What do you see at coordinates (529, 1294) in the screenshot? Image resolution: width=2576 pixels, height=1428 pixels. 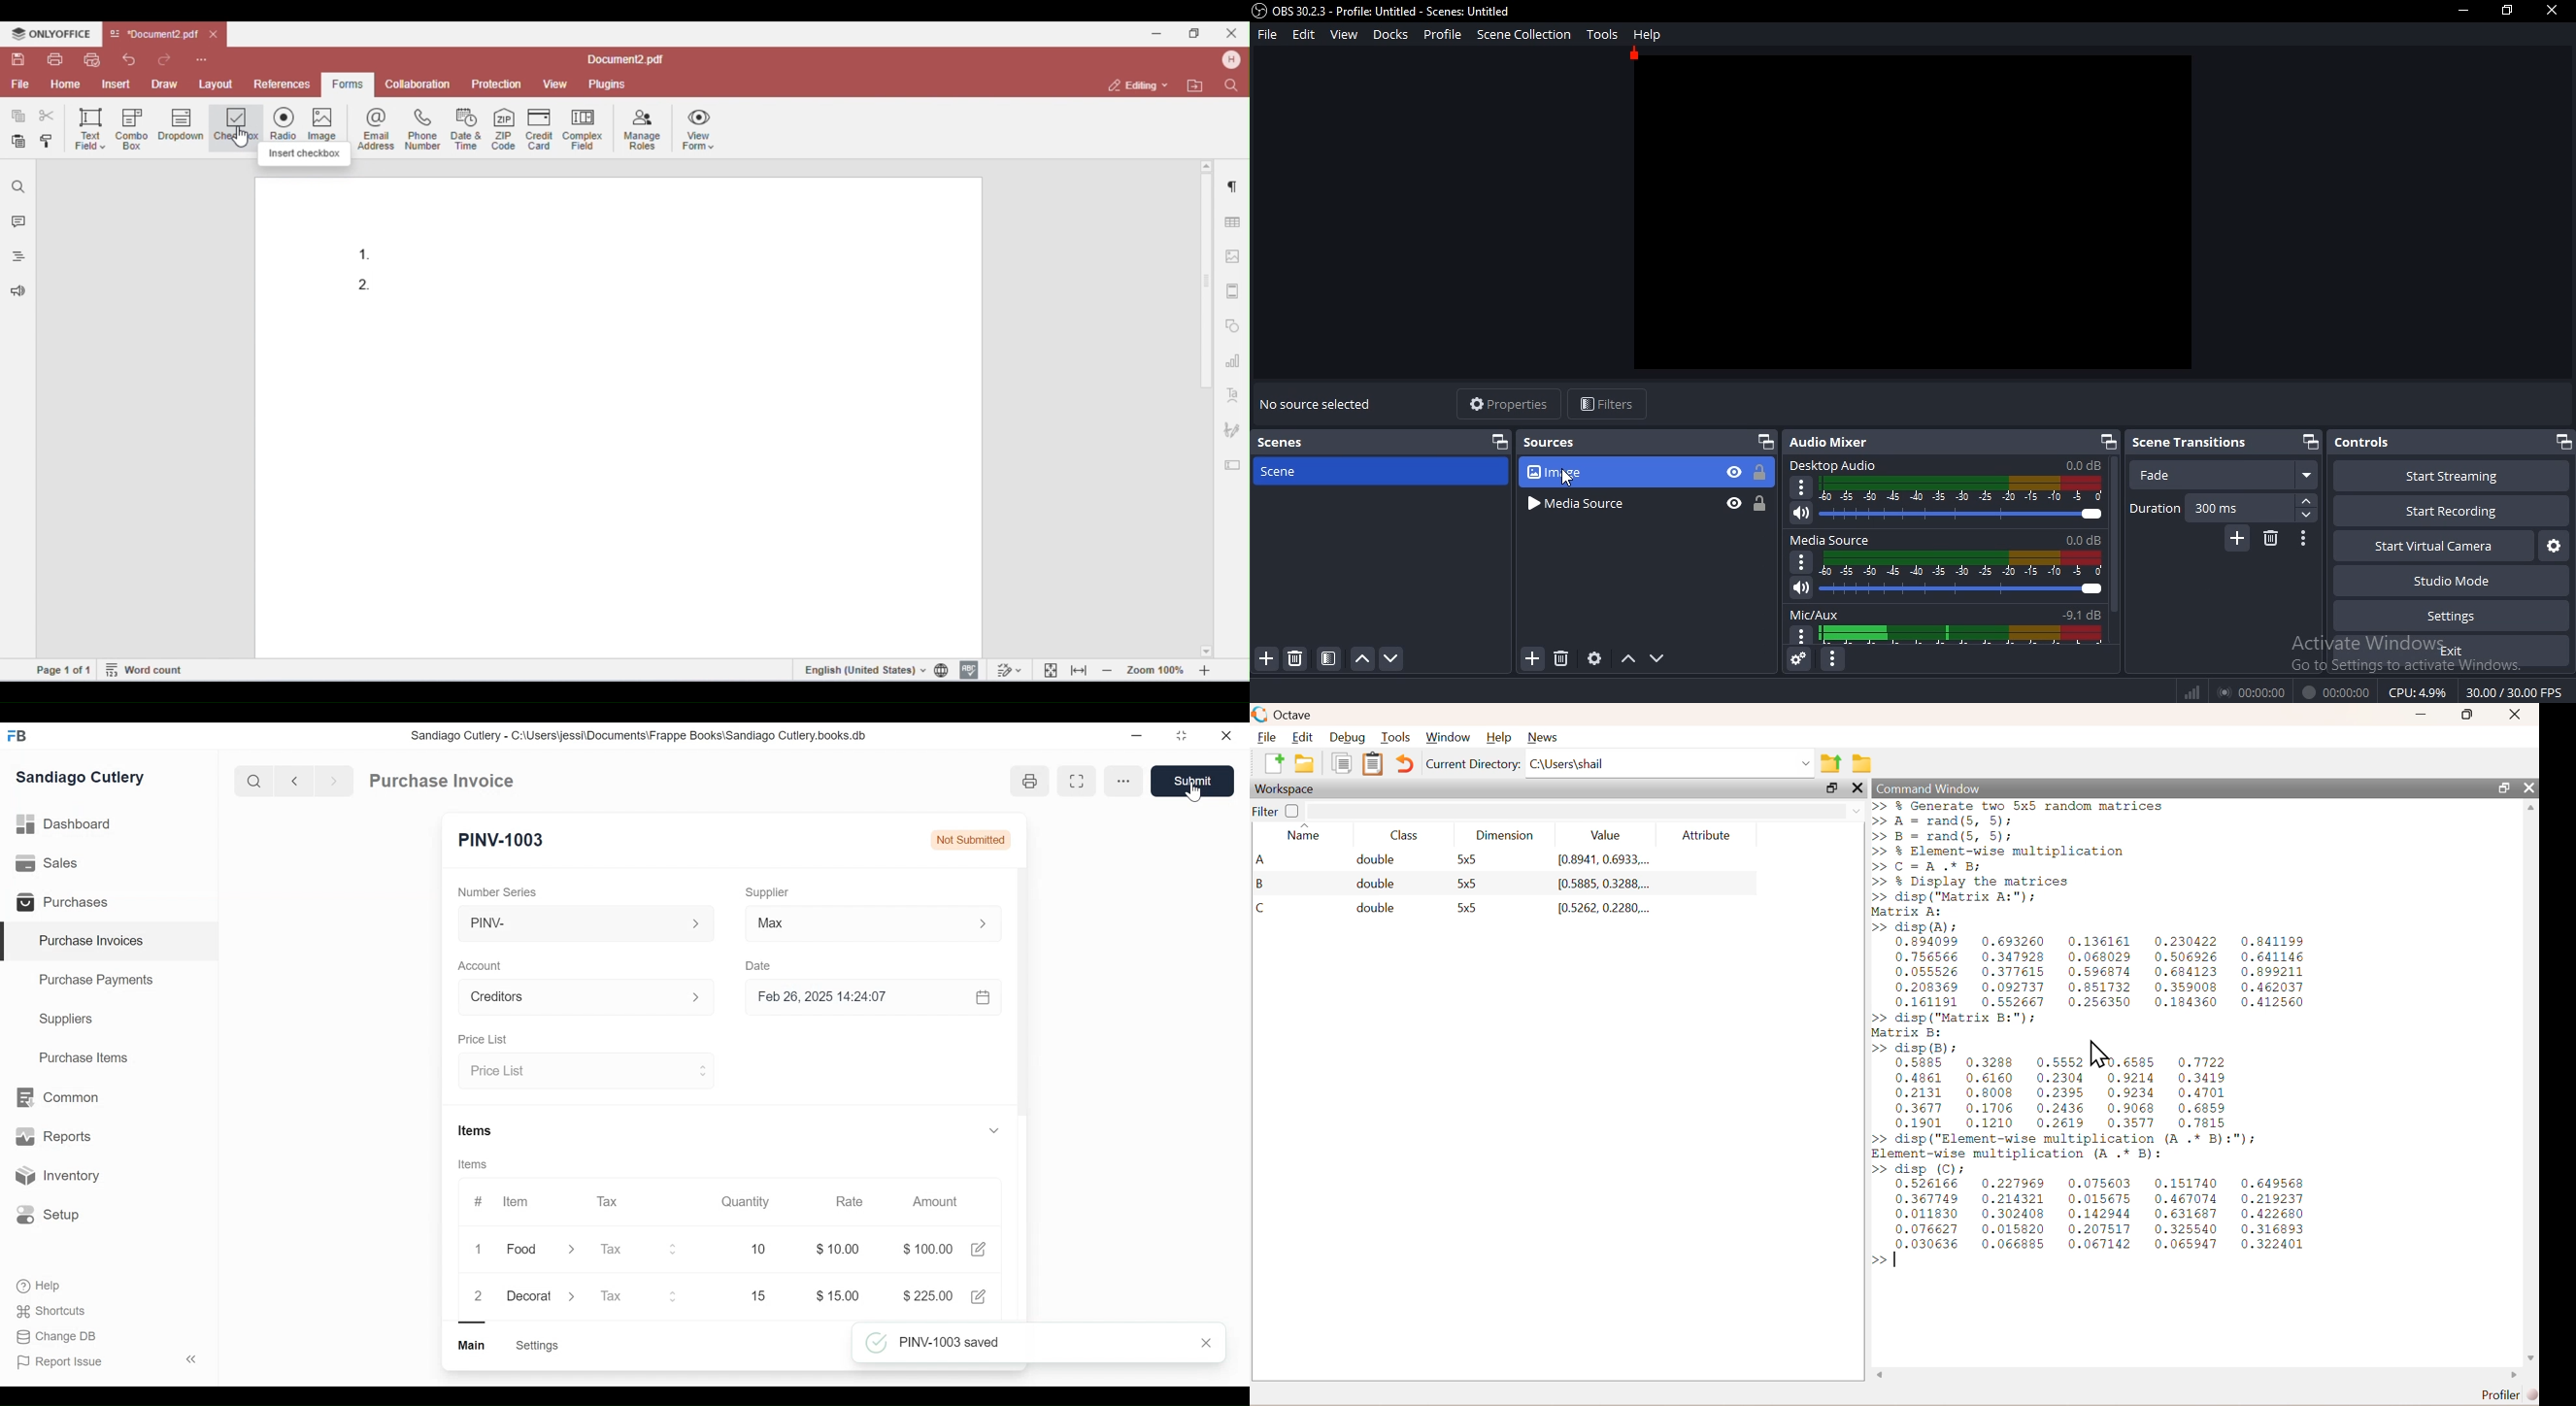 I see `Decorat` at bounding box center [529, 1294].